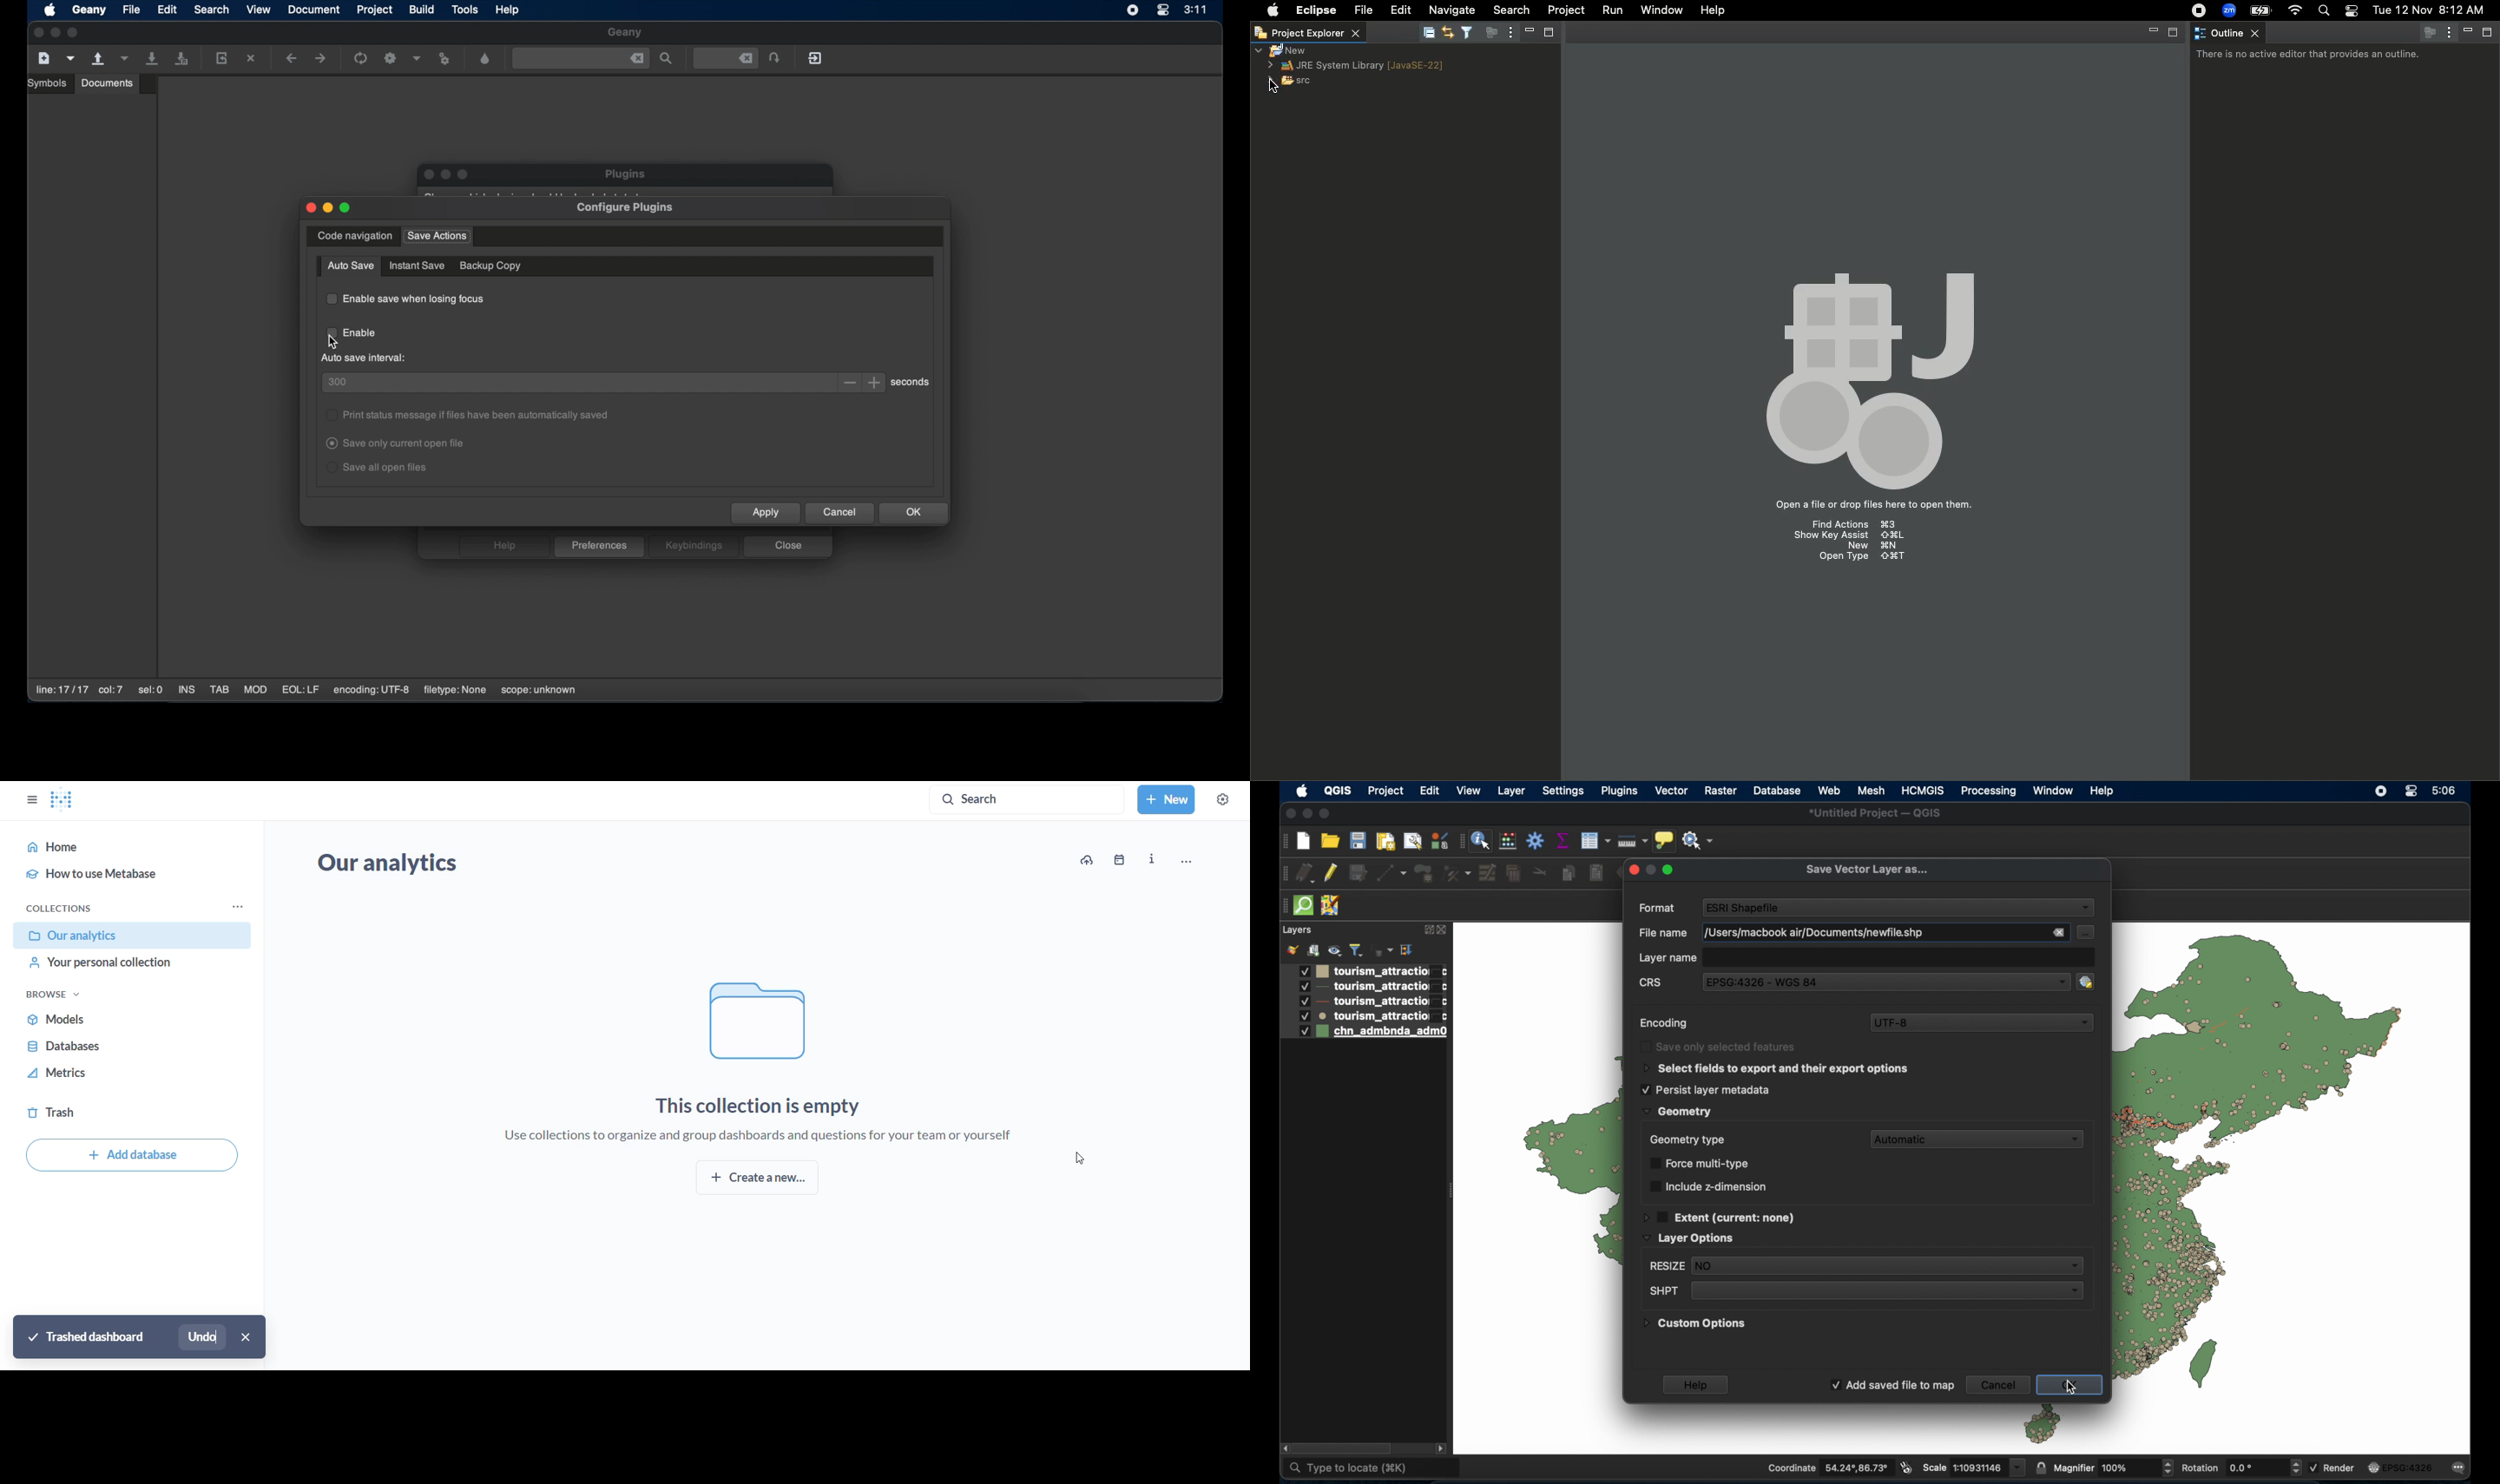 Image resolution: width=2520 pixels, height=1484 pixels. Describe the element at coordinates (726, 59) in the screenshot. I see `jump to the entered file` at that location.